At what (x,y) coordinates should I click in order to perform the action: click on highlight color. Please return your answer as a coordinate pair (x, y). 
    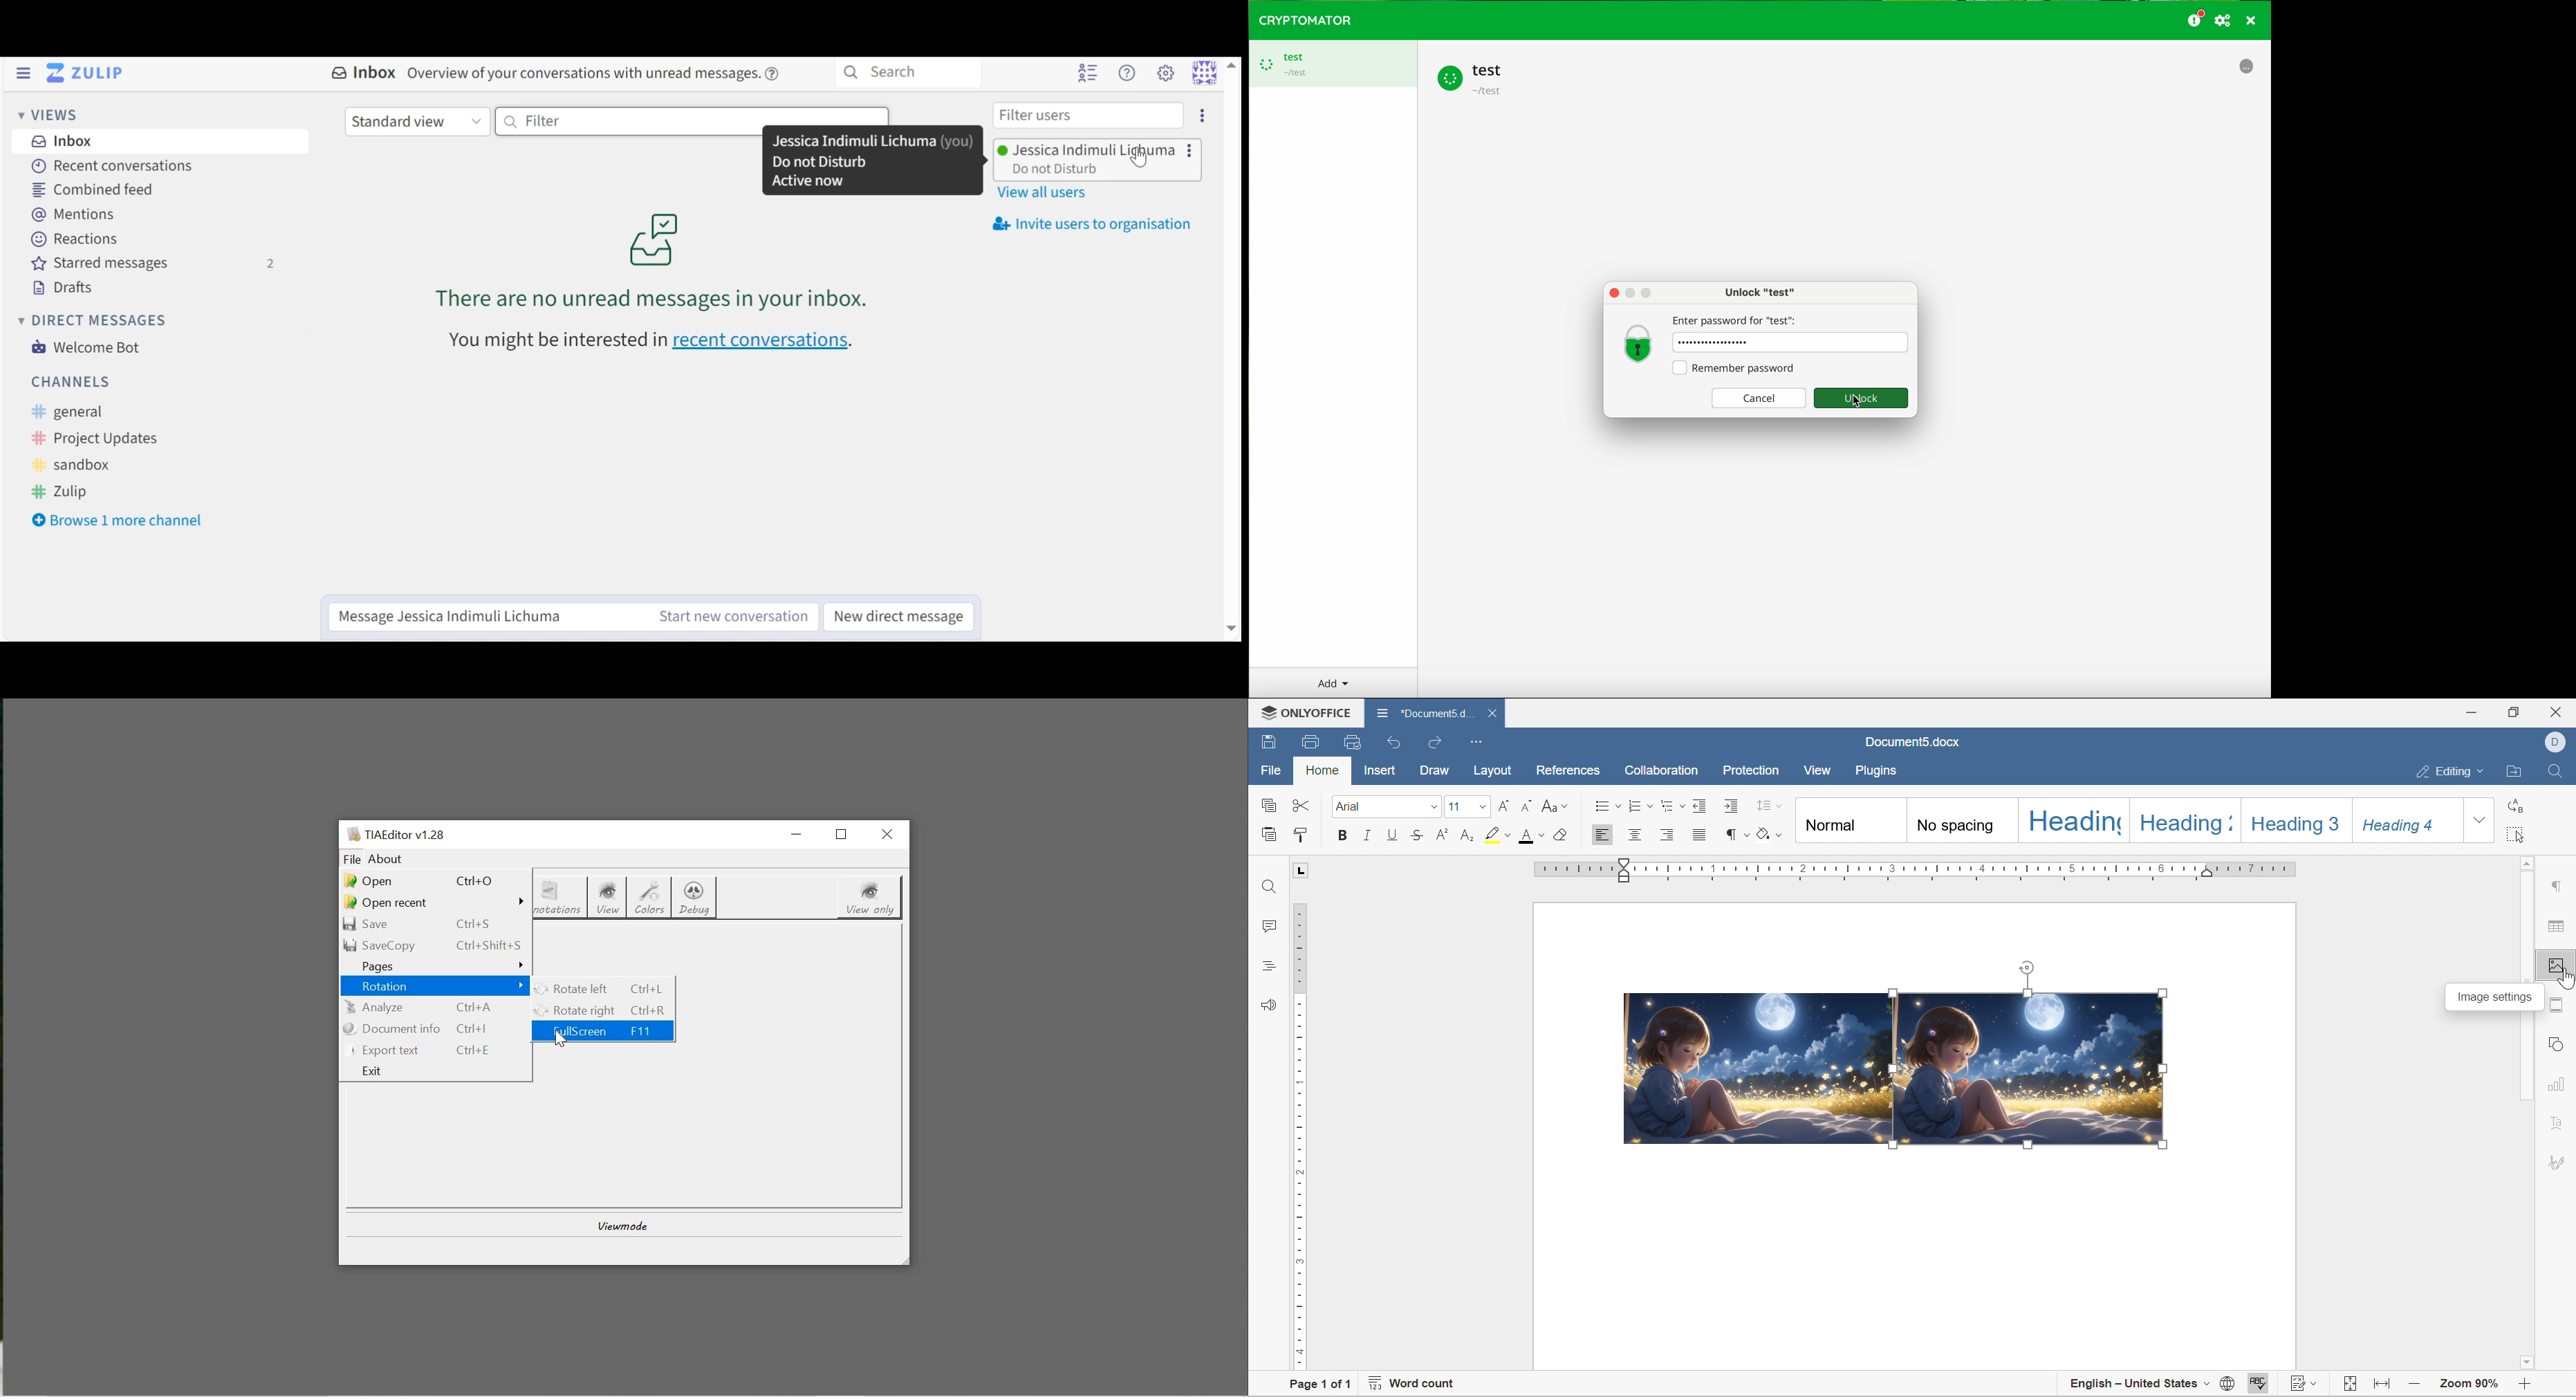
    Looking at the image, I should click on (1499, 834).